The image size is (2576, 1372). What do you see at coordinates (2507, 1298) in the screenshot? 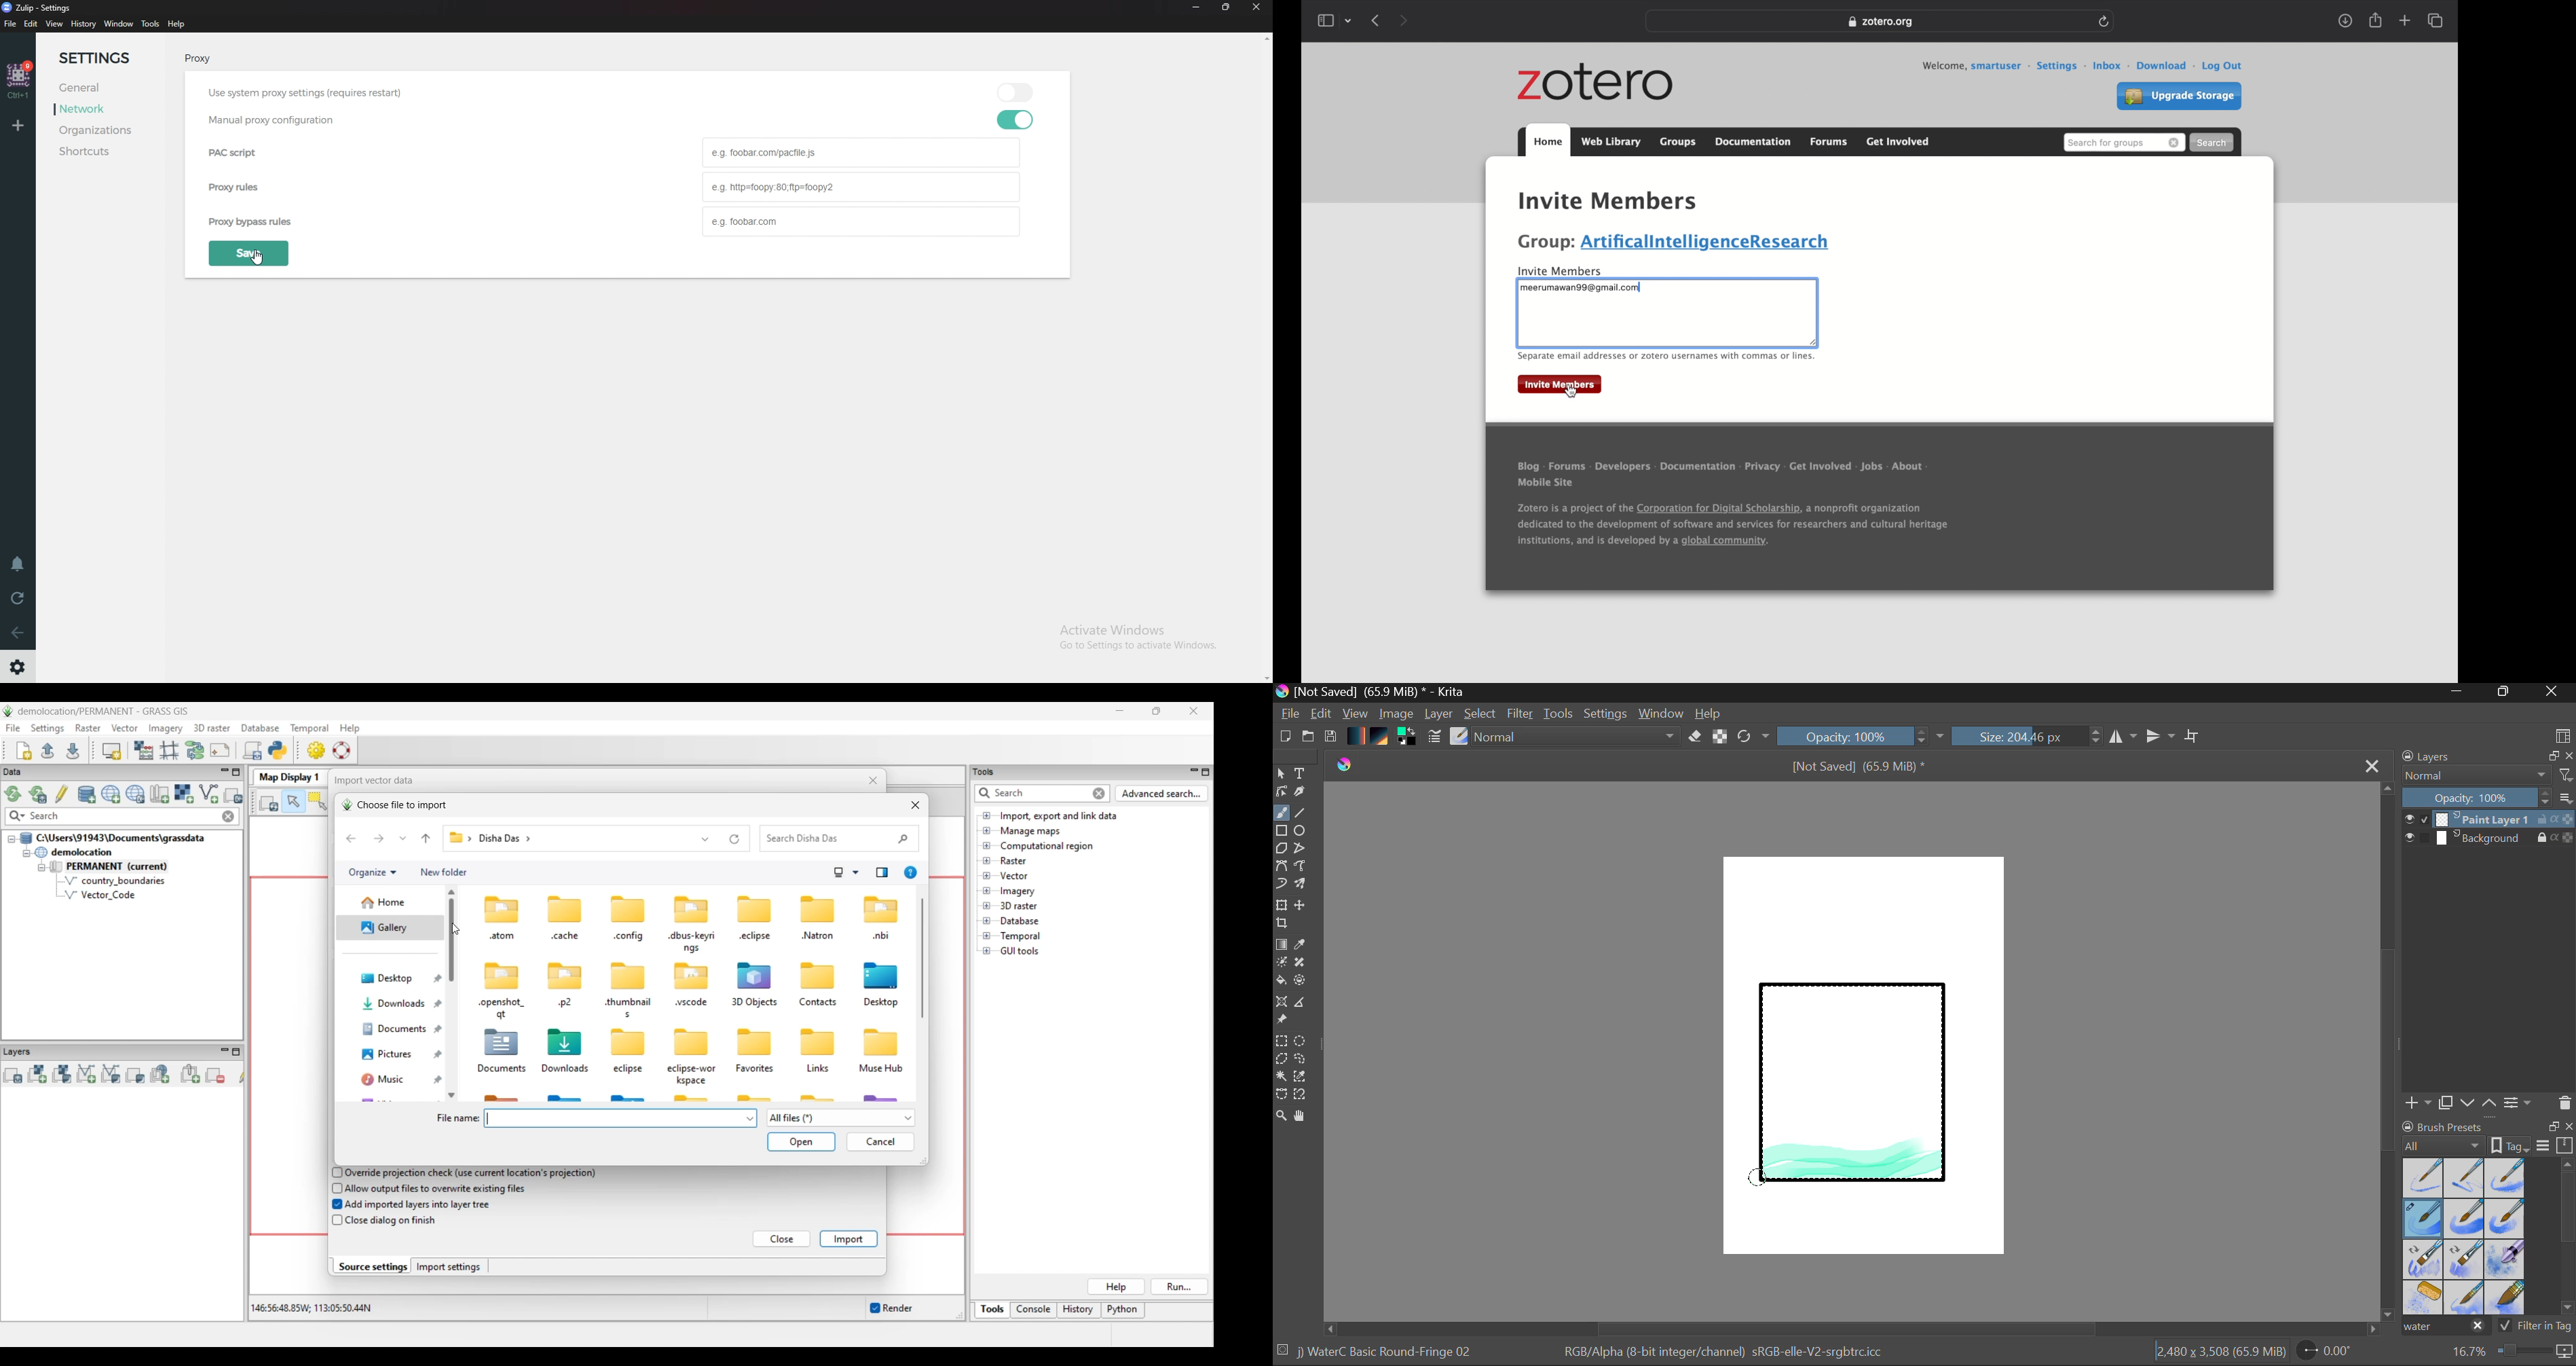
I see `Water C - Wide Area` at bounding box center [2507, 1298].